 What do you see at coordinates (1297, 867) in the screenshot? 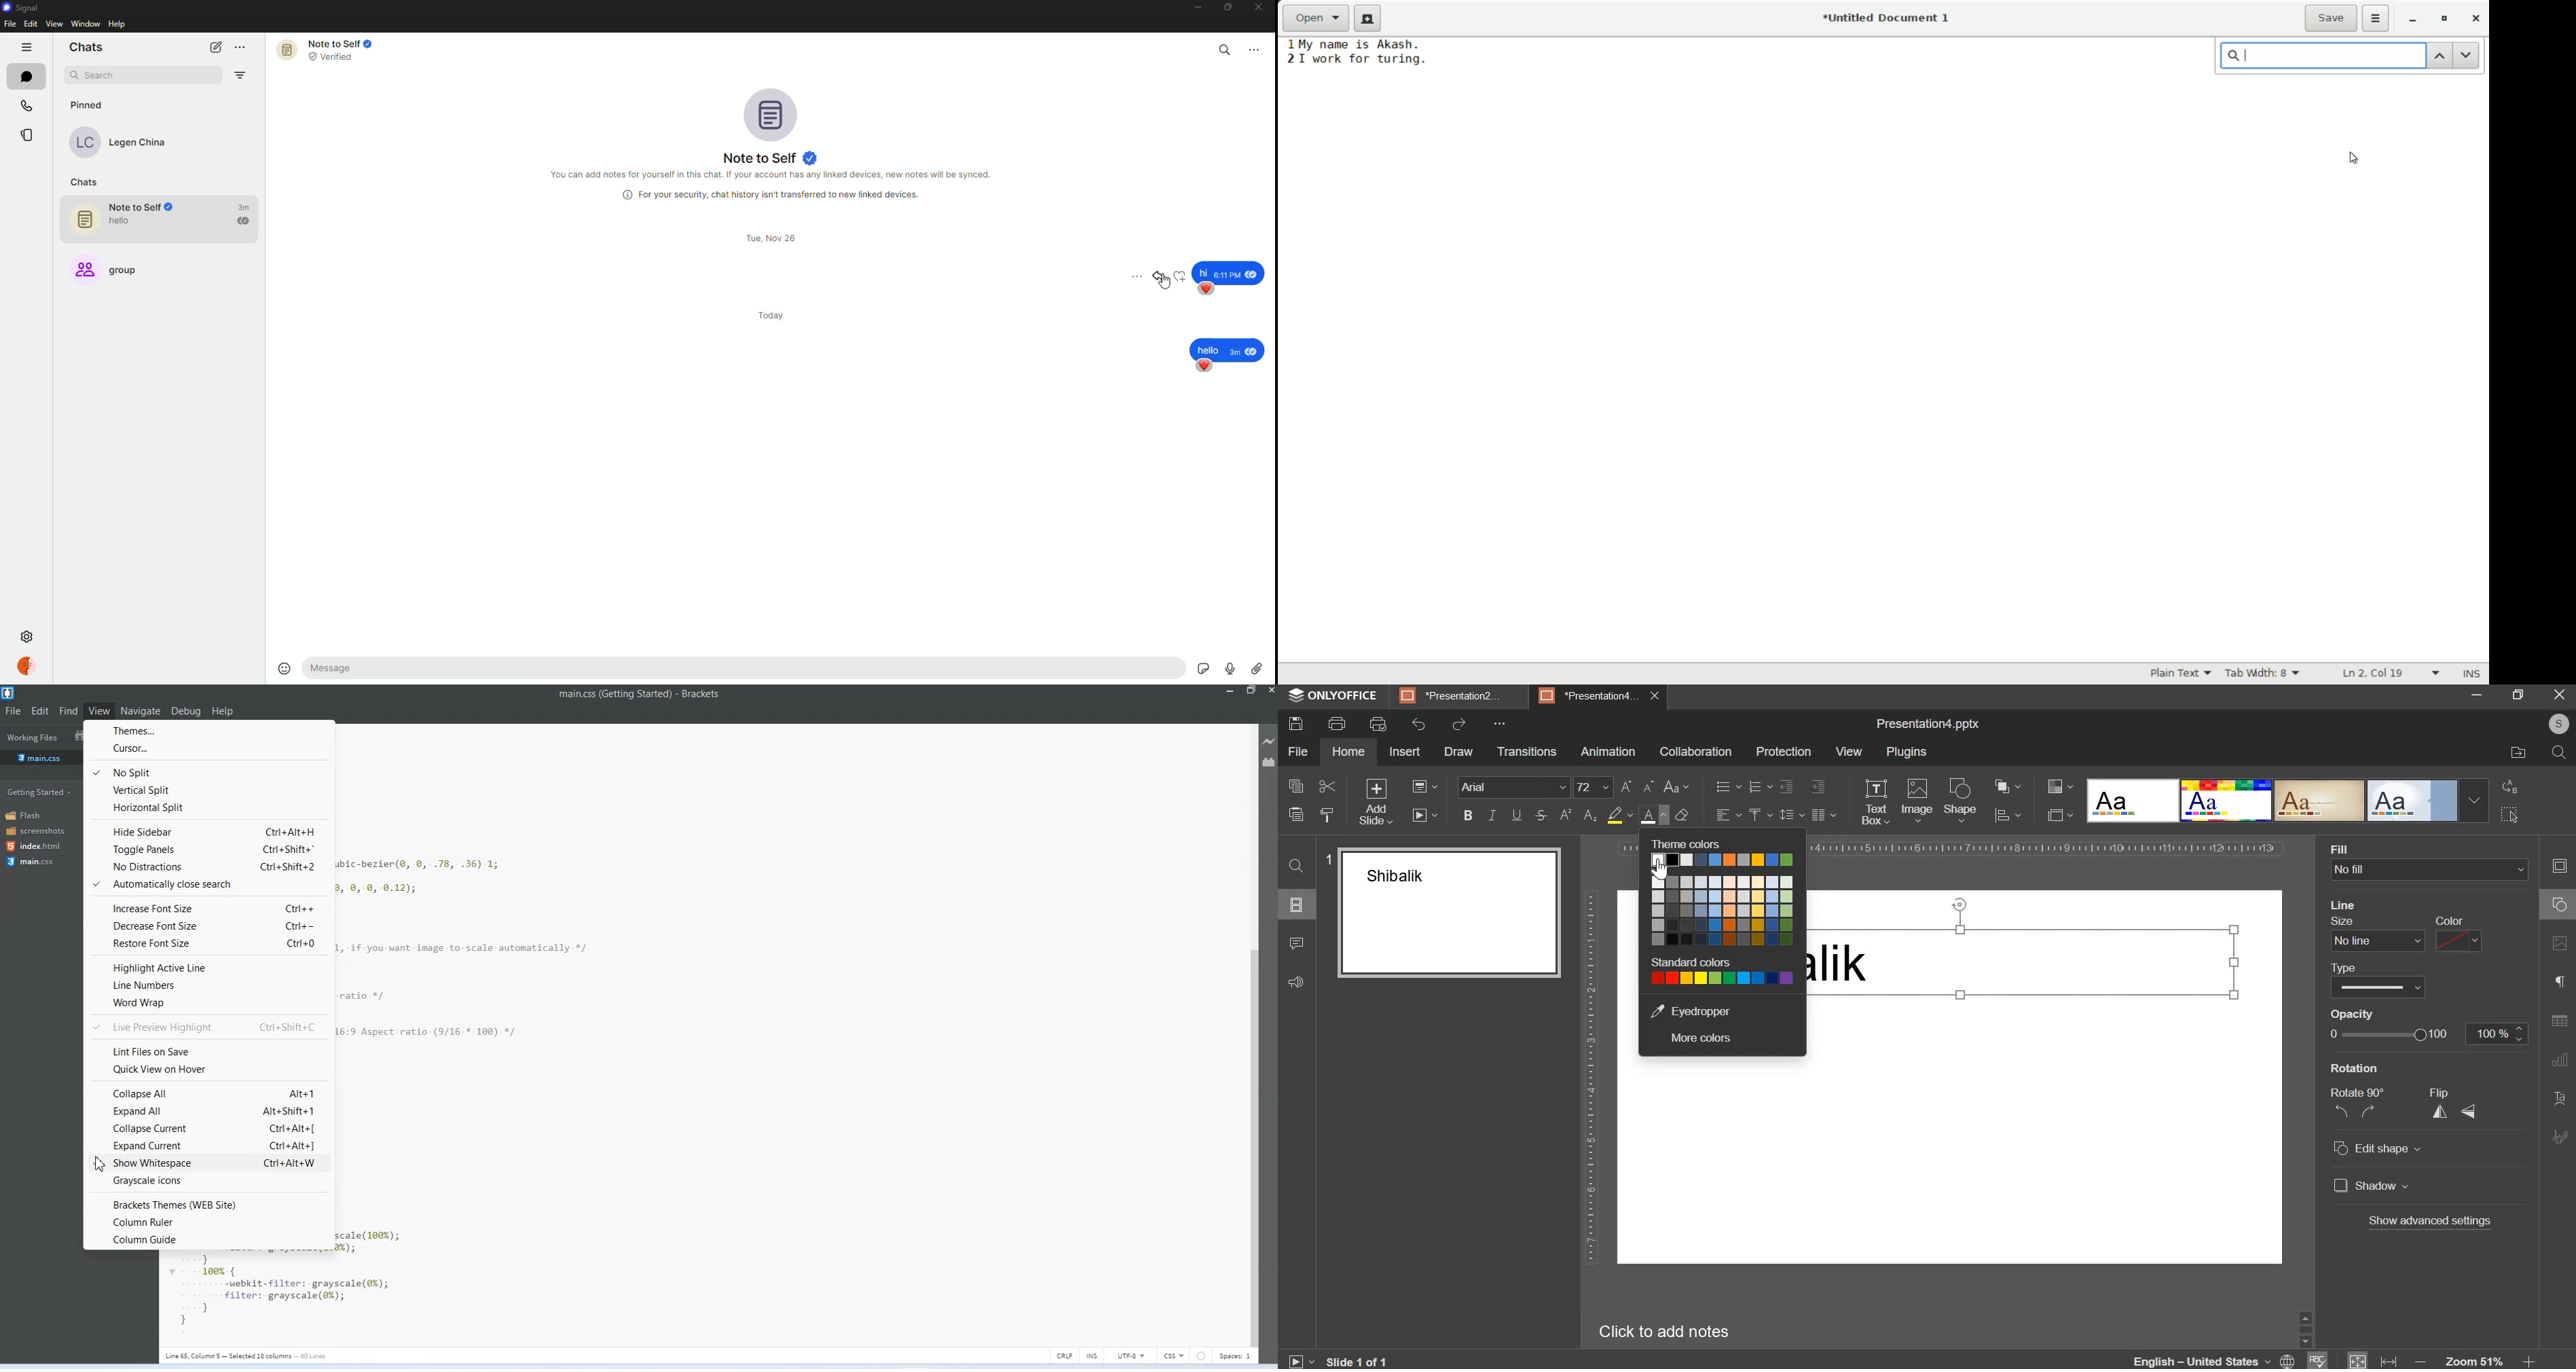
I see `find` at bounding box center [1297, 867].